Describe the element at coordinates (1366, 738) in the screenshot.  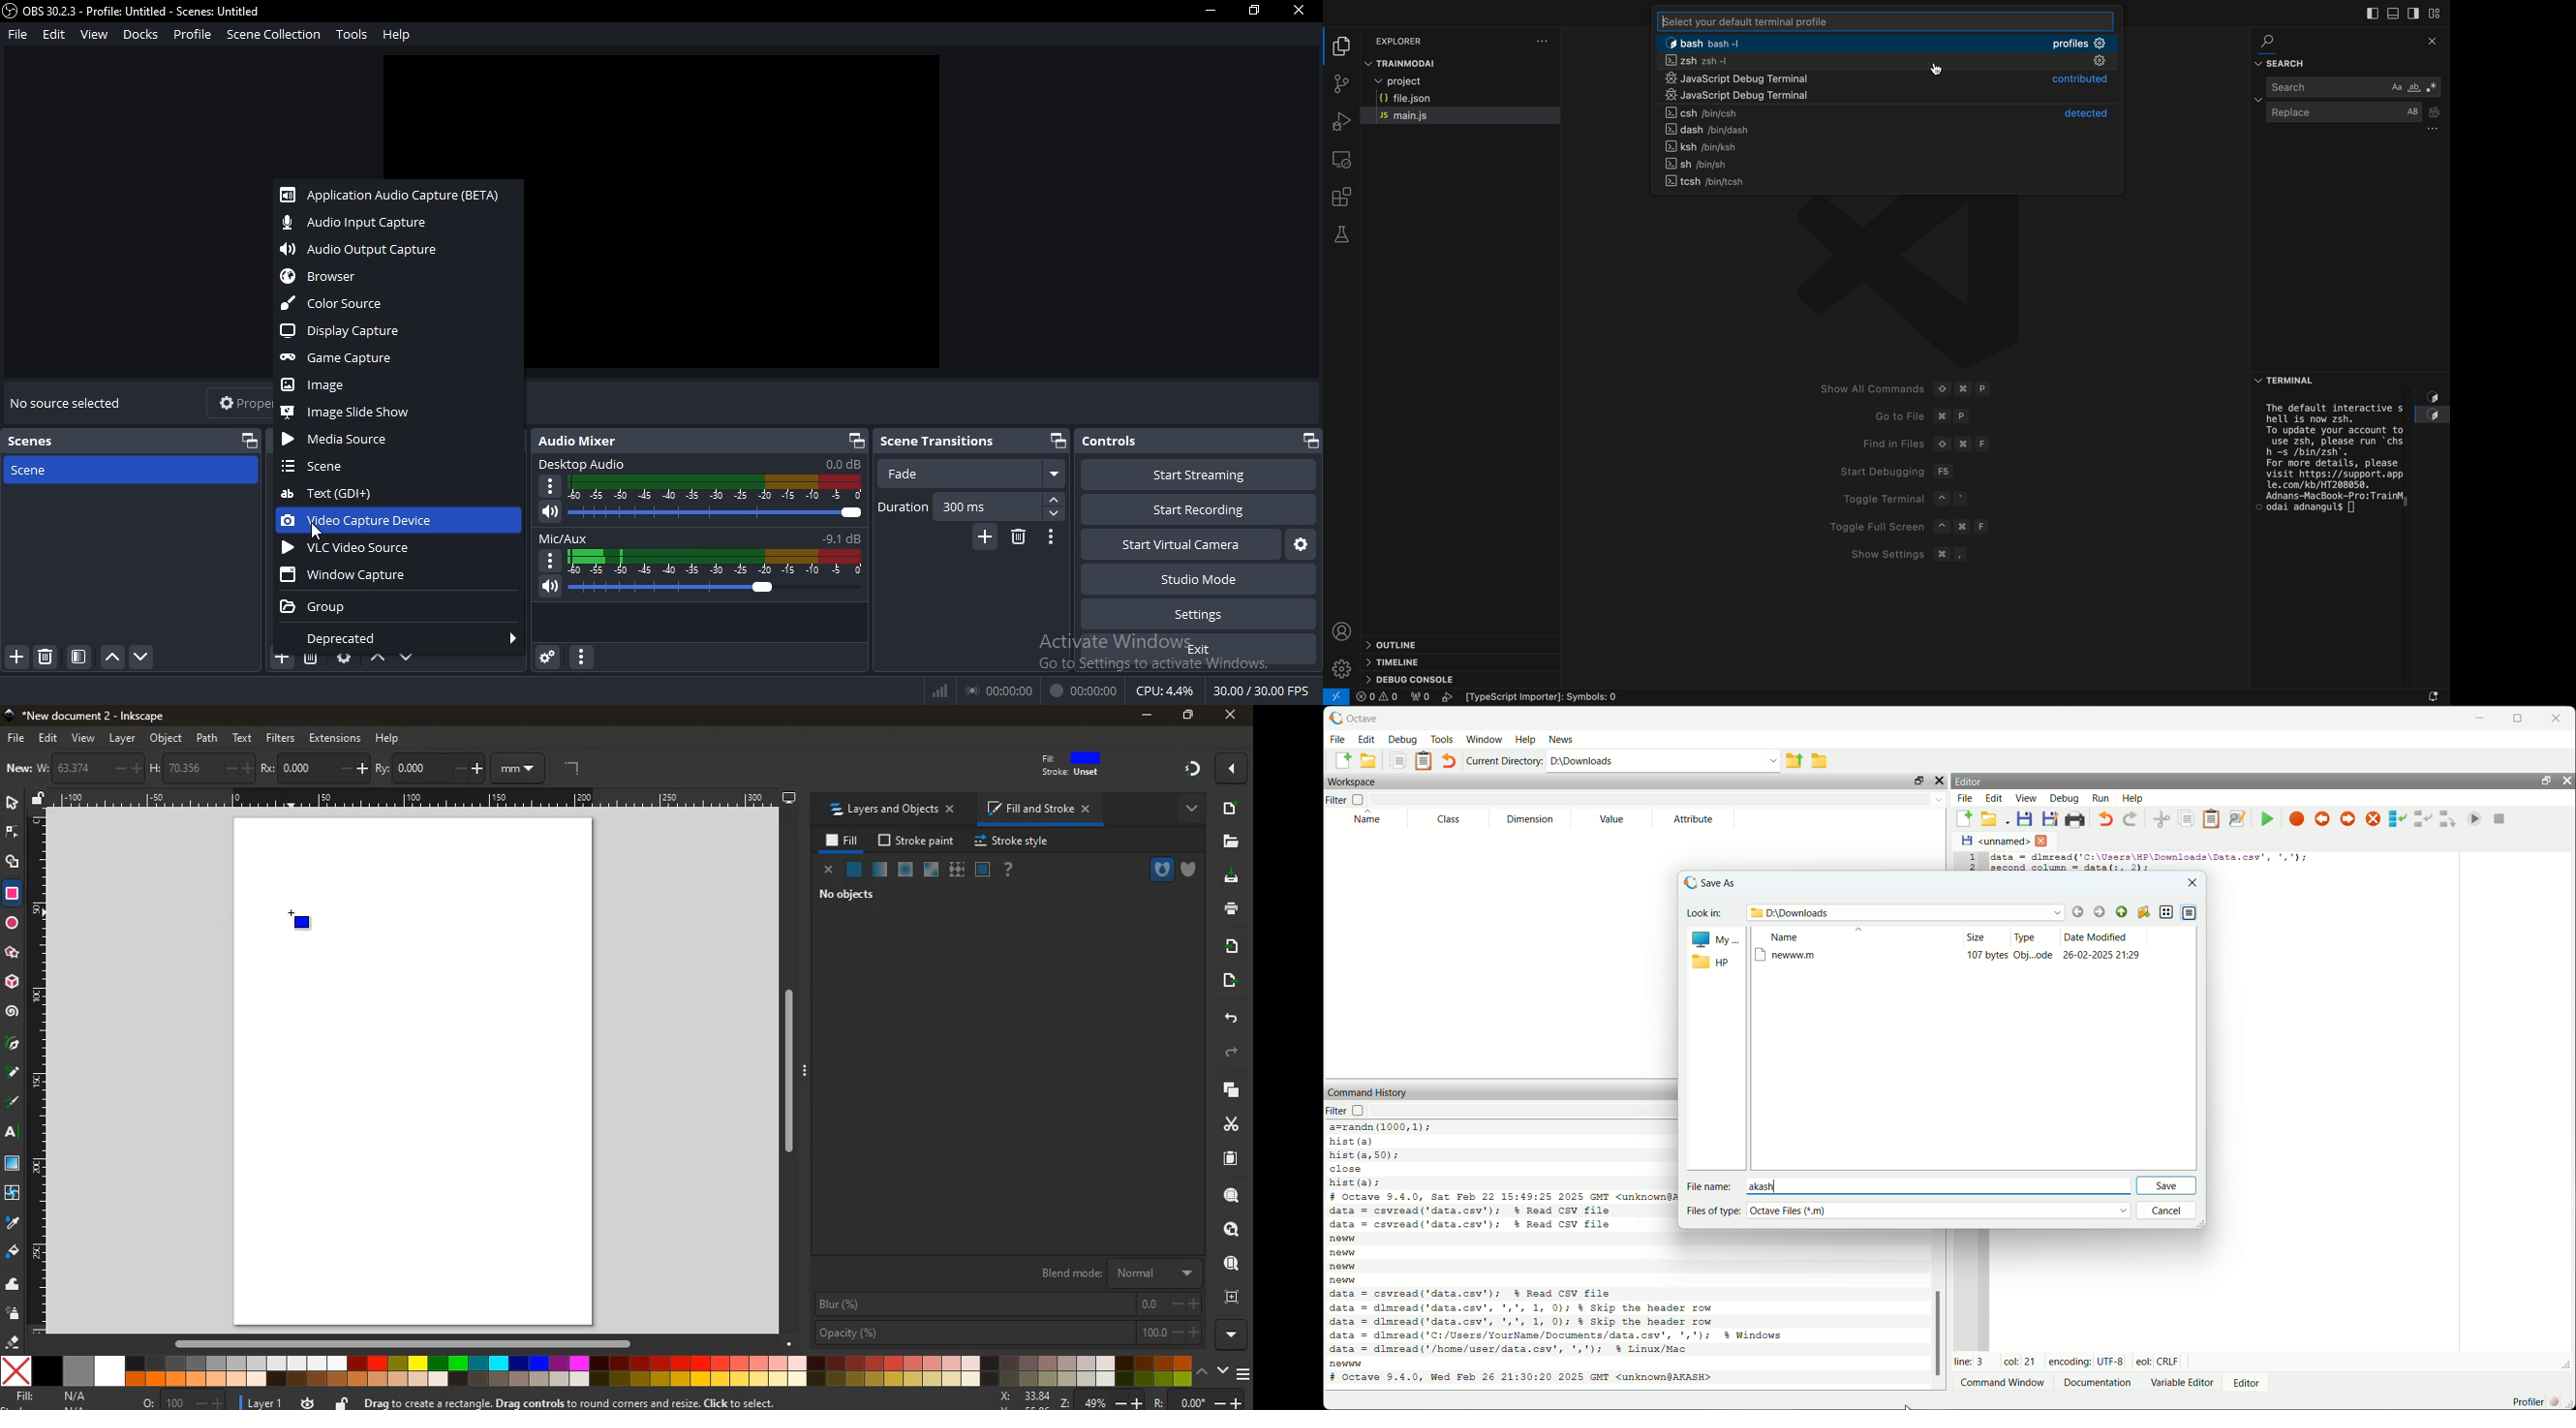
I see `edit` at that location.